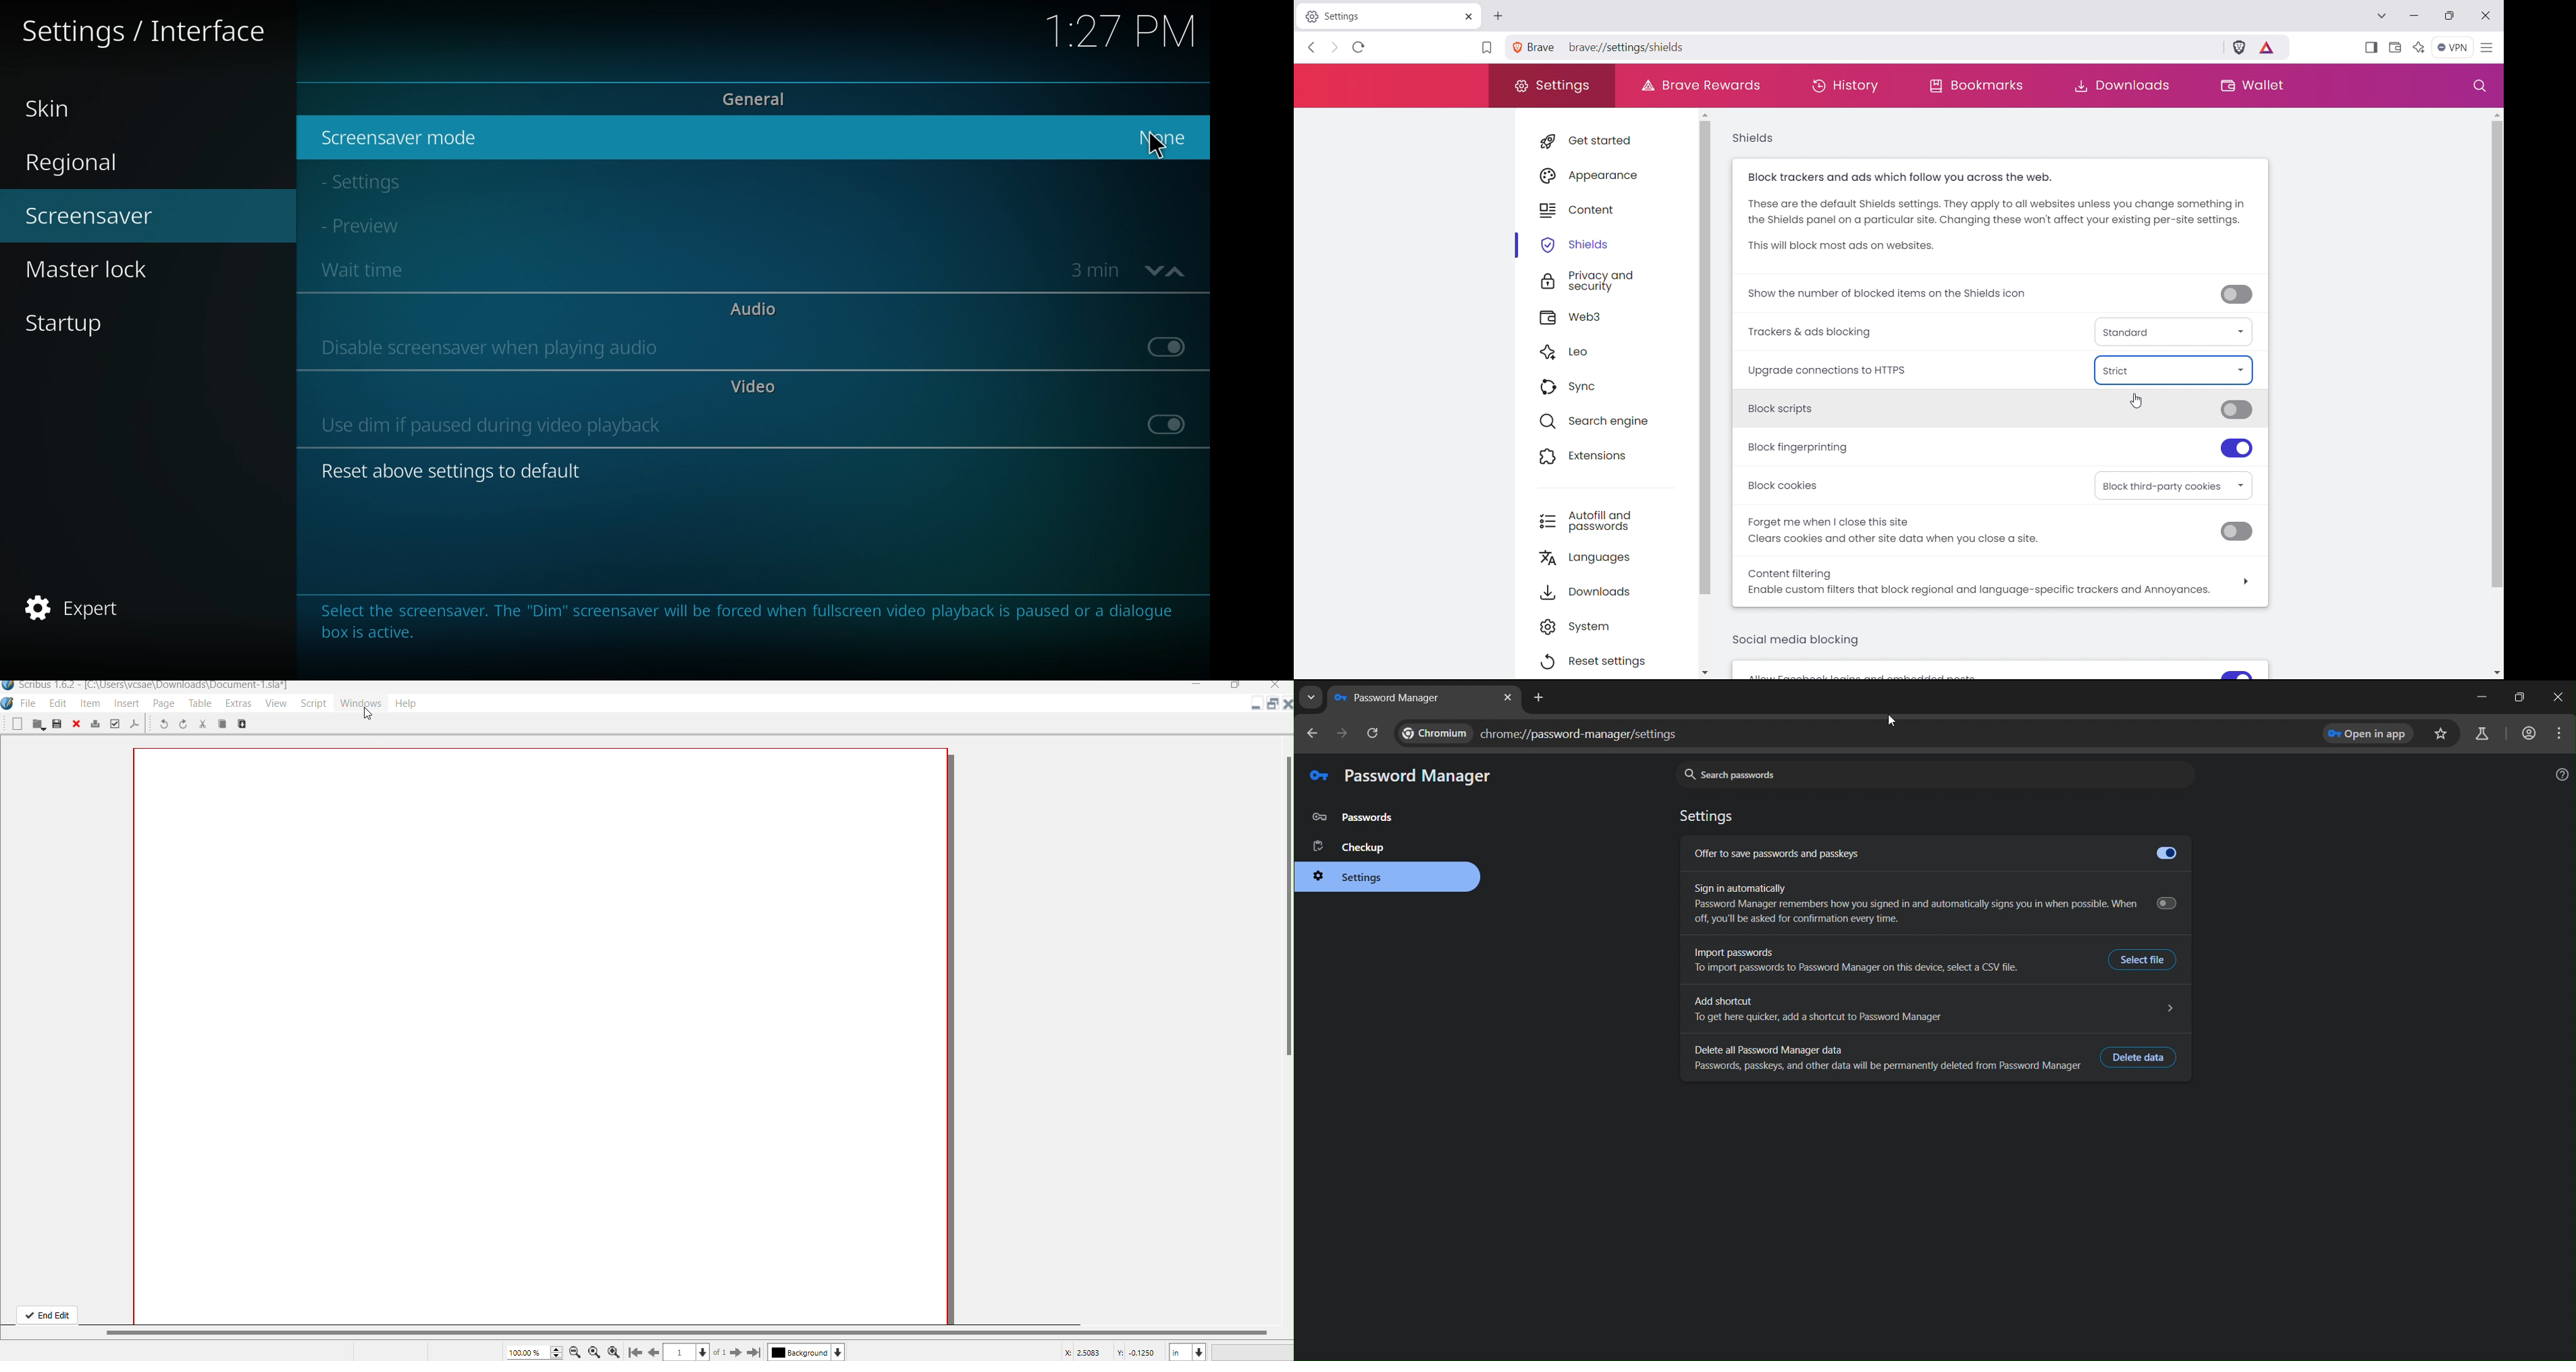 The width and height of the screenshot is (2576, 1372). Describe the element at coordinates (1095, 270) in the screenshot. I see `time` at that location.